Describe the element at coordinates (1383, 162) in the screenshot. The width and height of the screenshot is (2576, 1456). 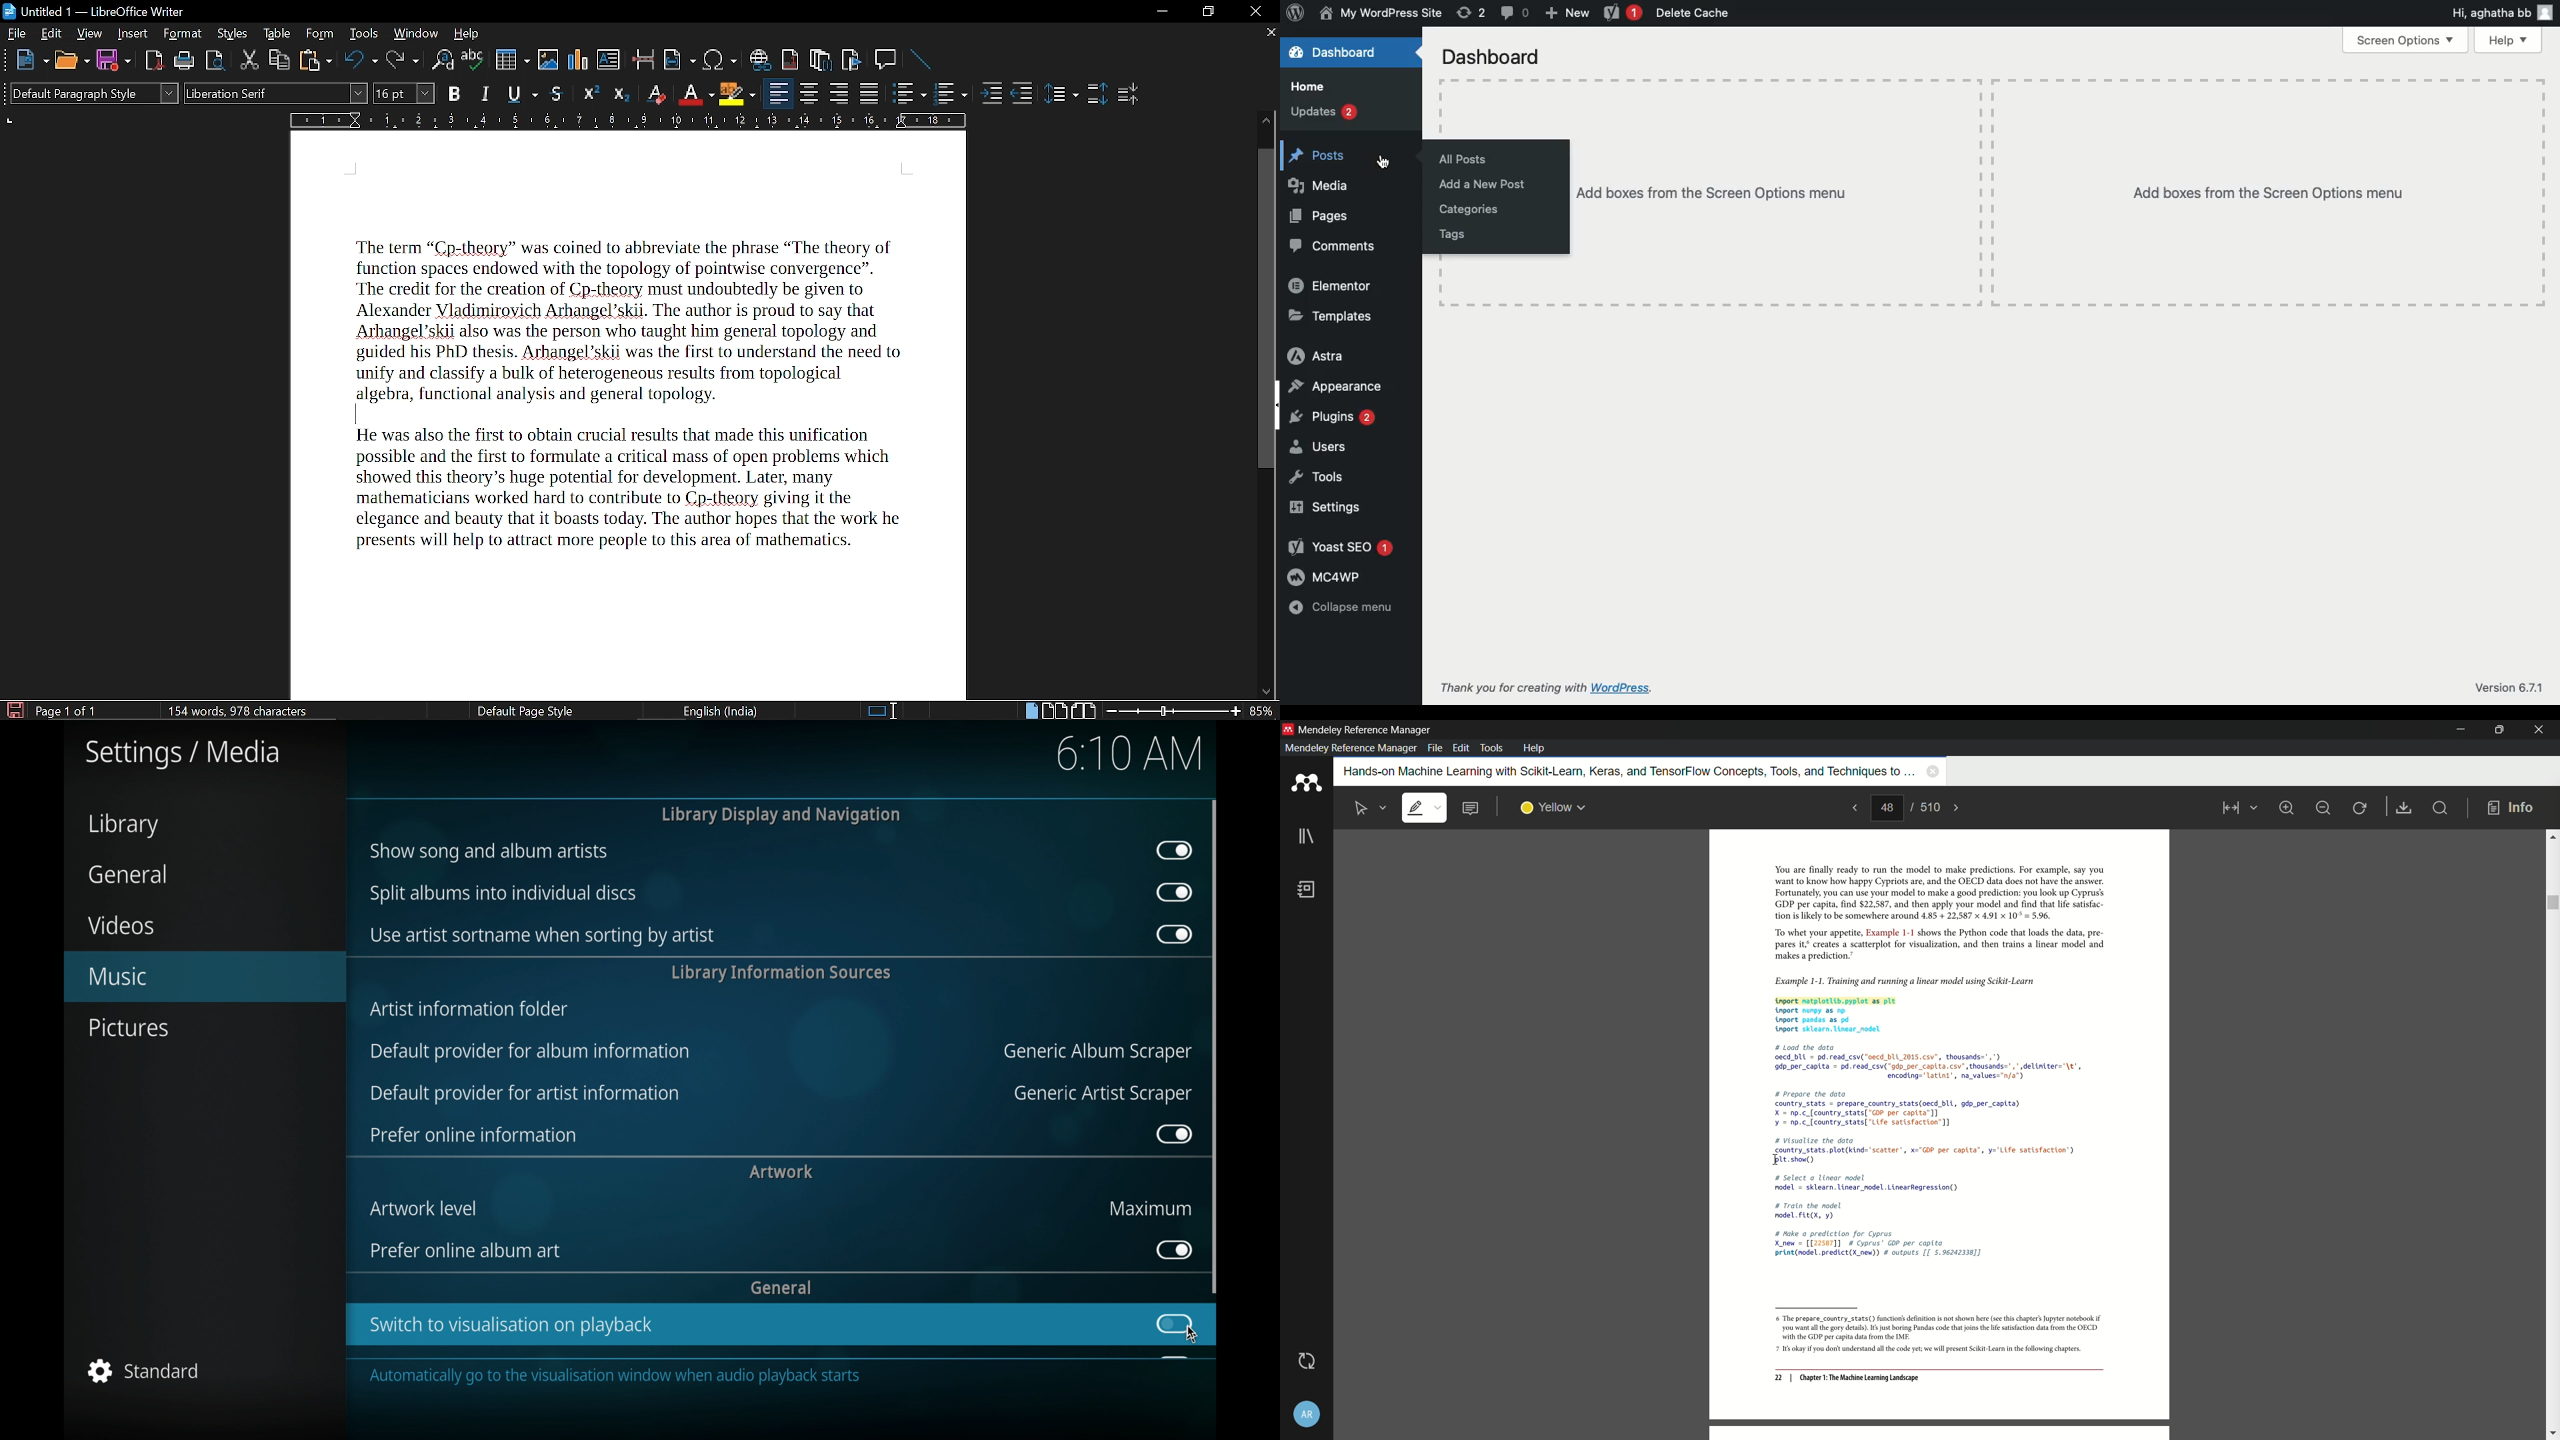
I see `cursor` at that location.